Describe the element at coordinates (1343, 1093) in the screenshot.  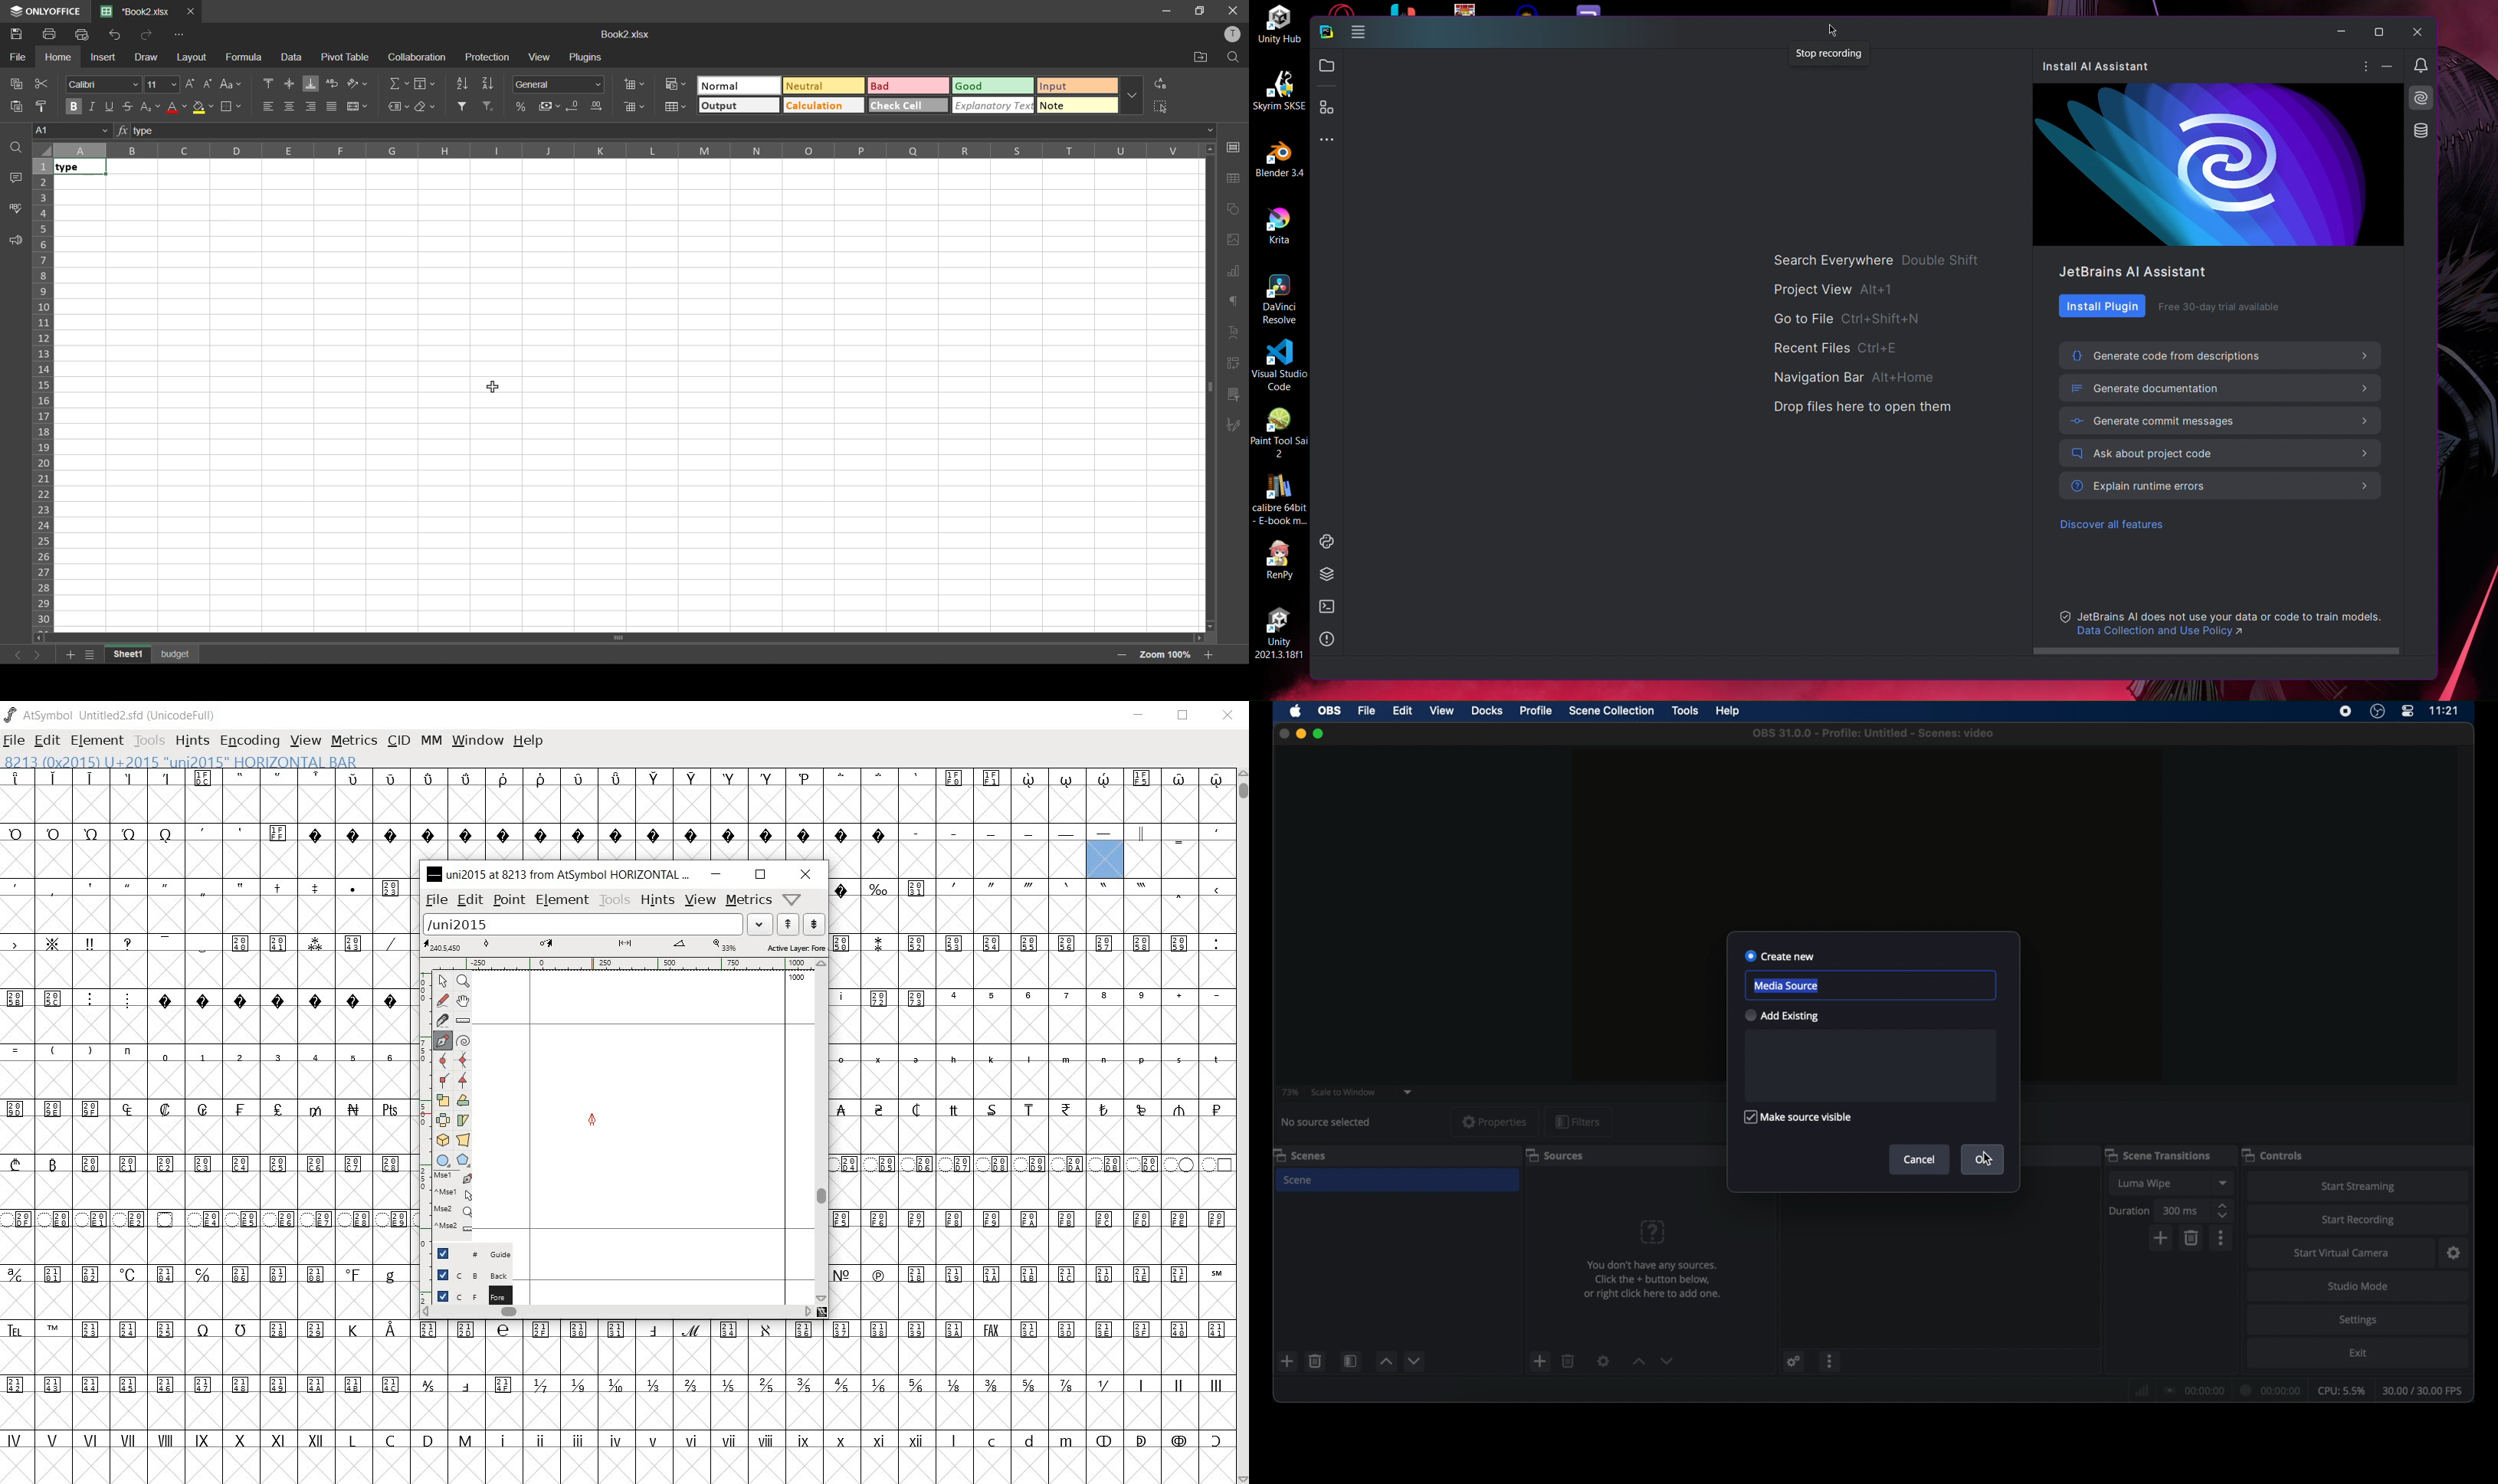
I see `scale to window` at that location.